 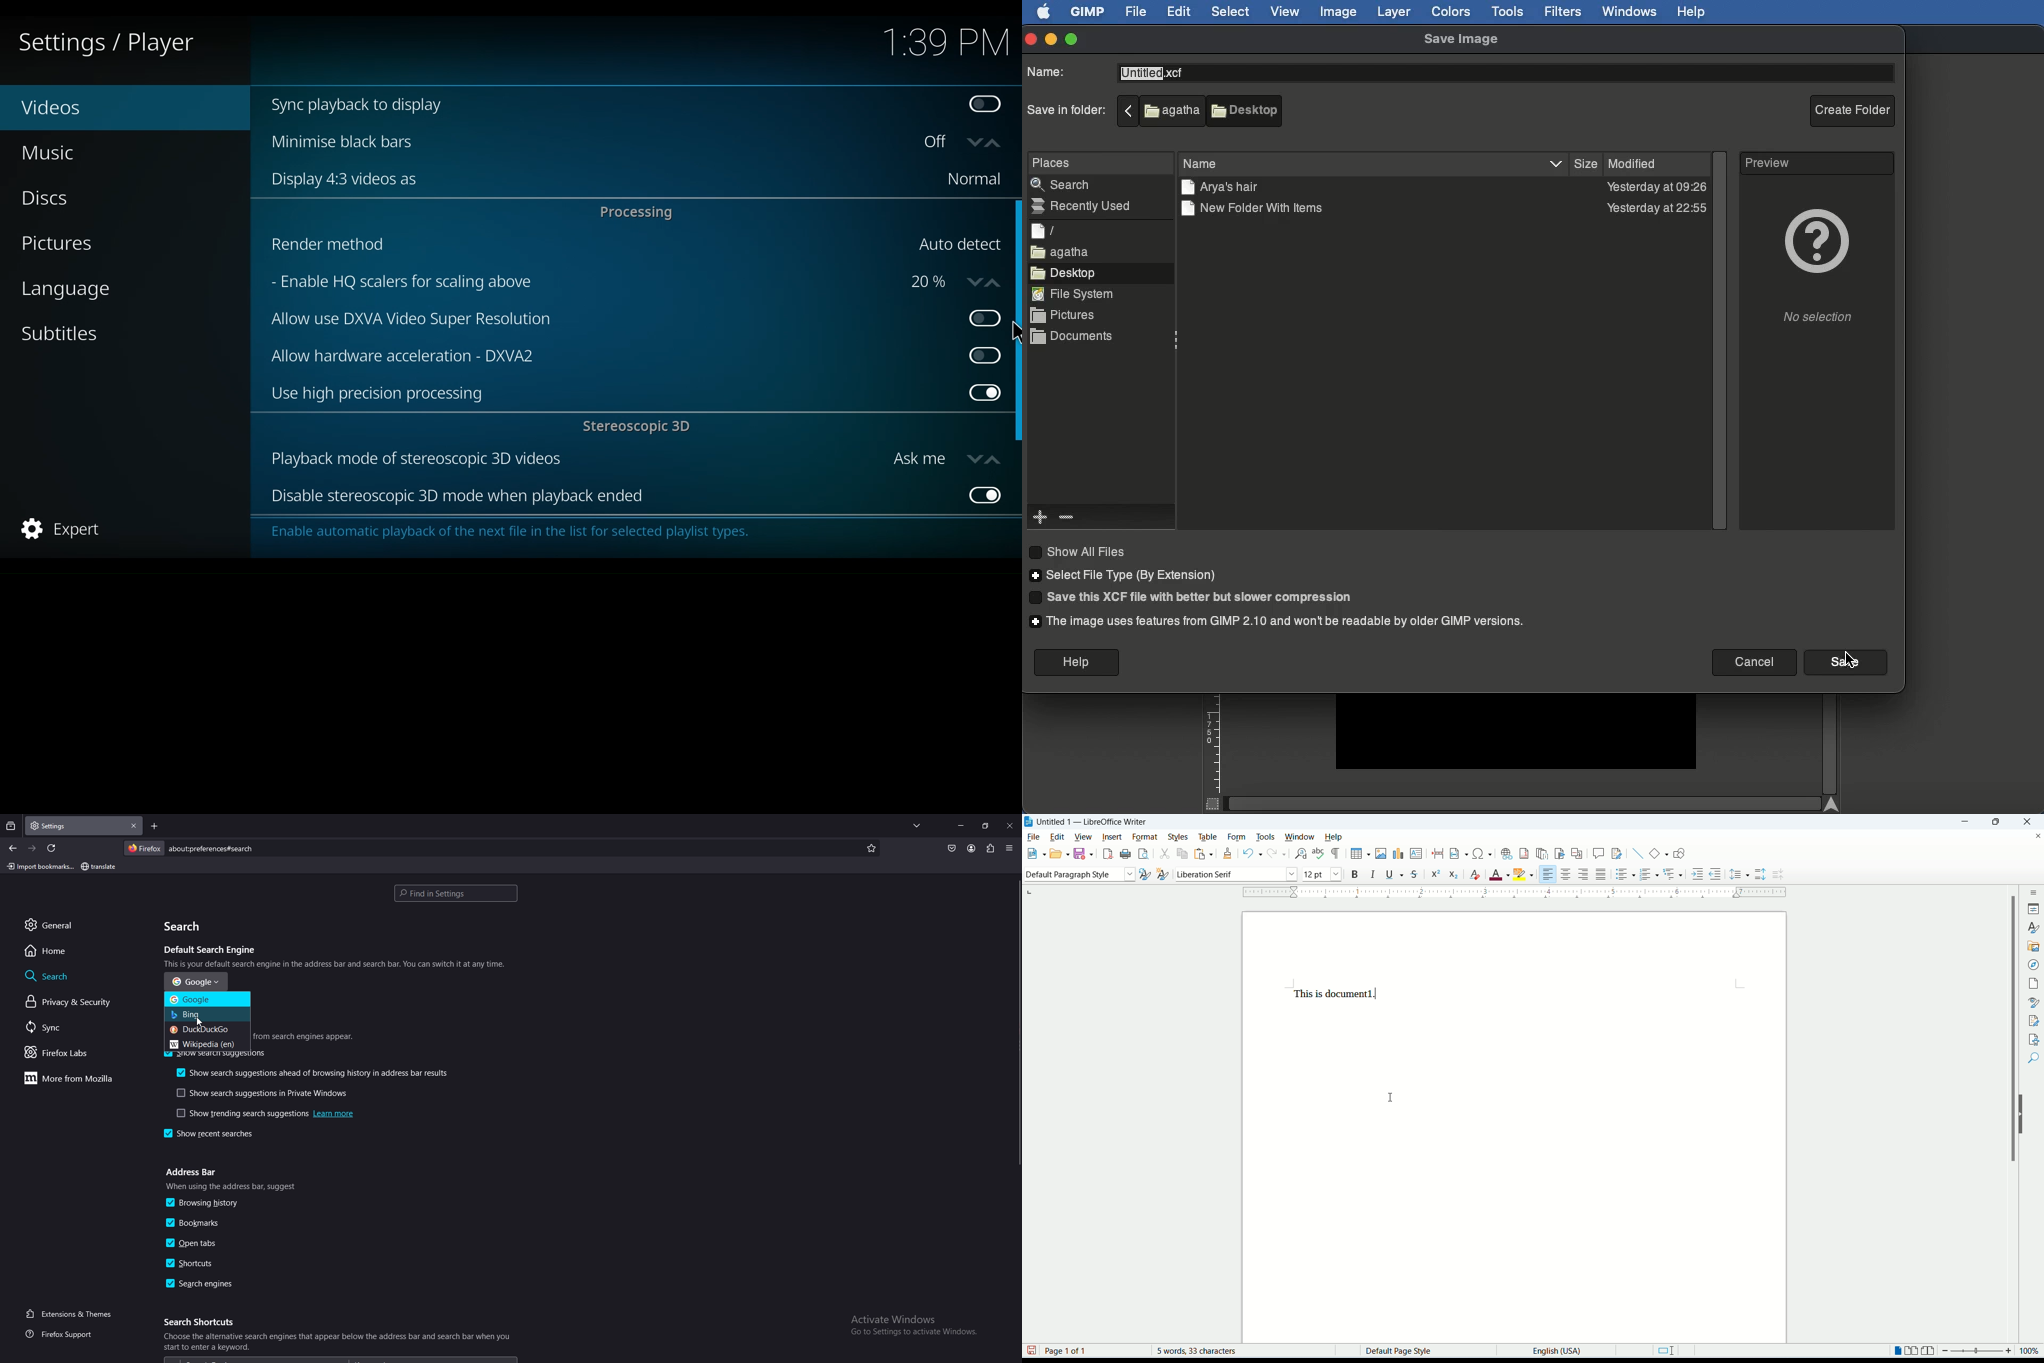 I want to click on xcf file, so click(x=1154, y=73).